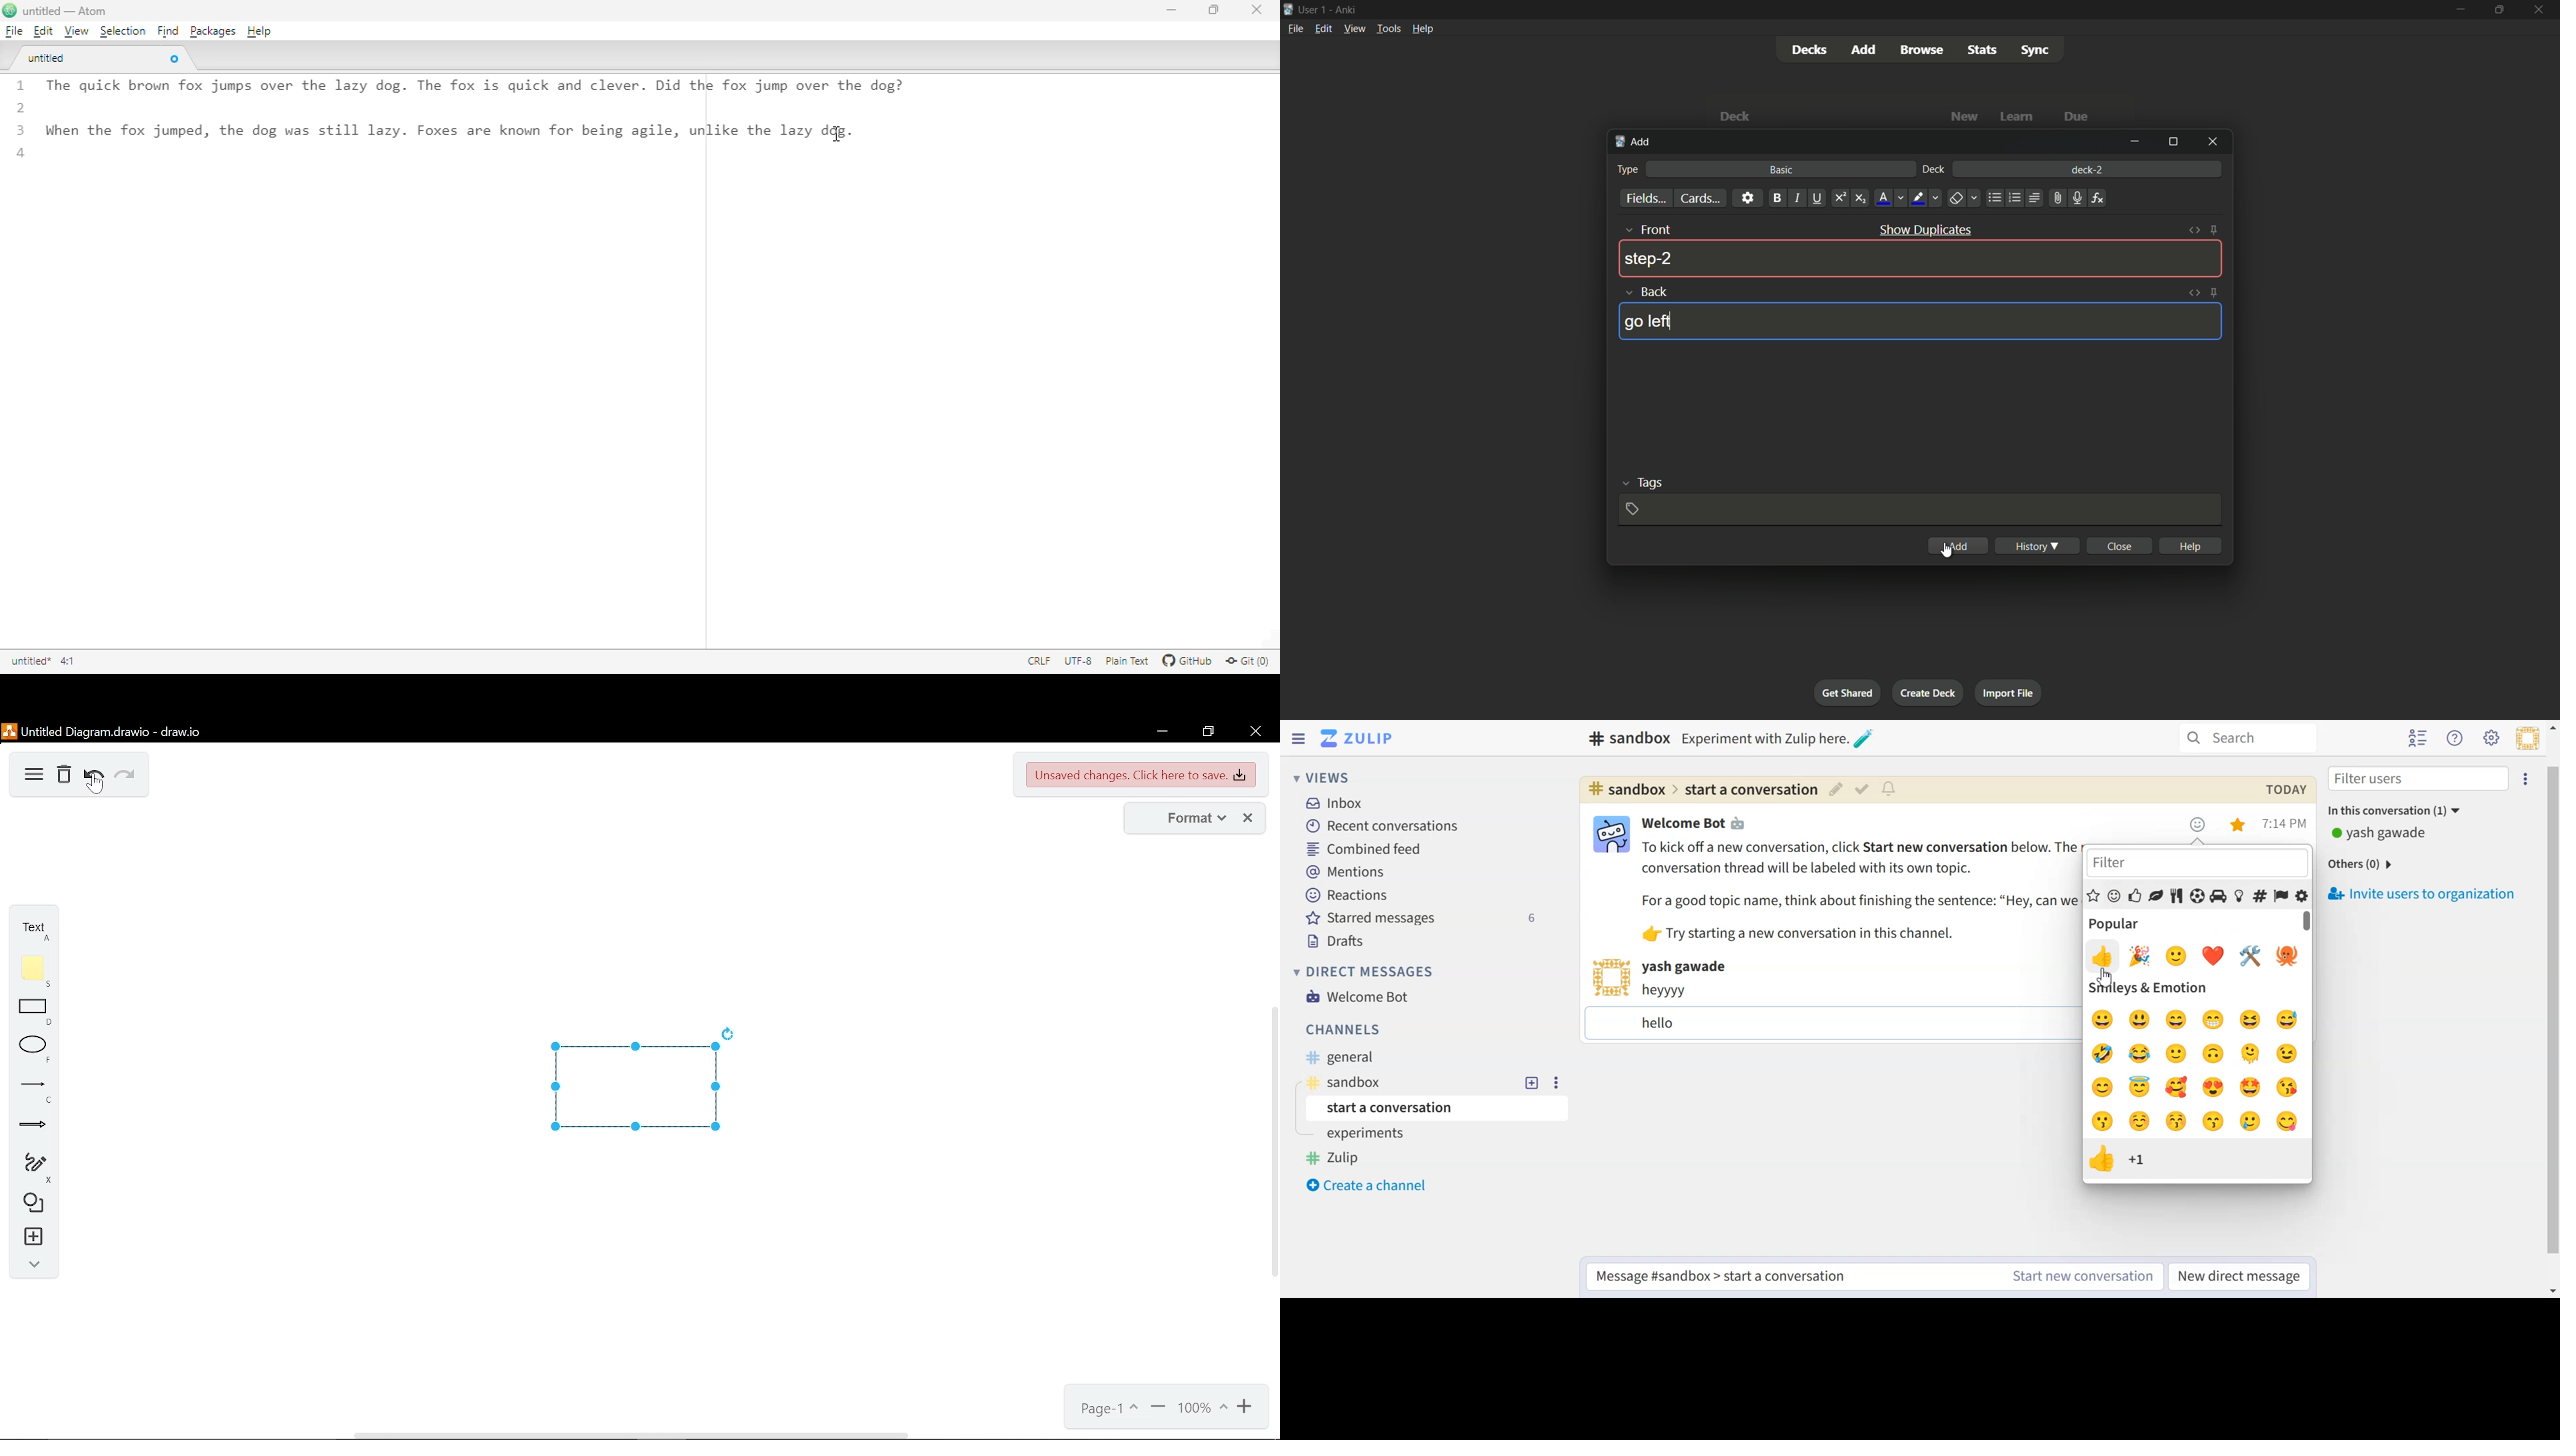 This screenshot has height=1456, width=2576. Describe the element at coordinates (2292, 1022) in the screenshot. I see `sweat smile` at that location.